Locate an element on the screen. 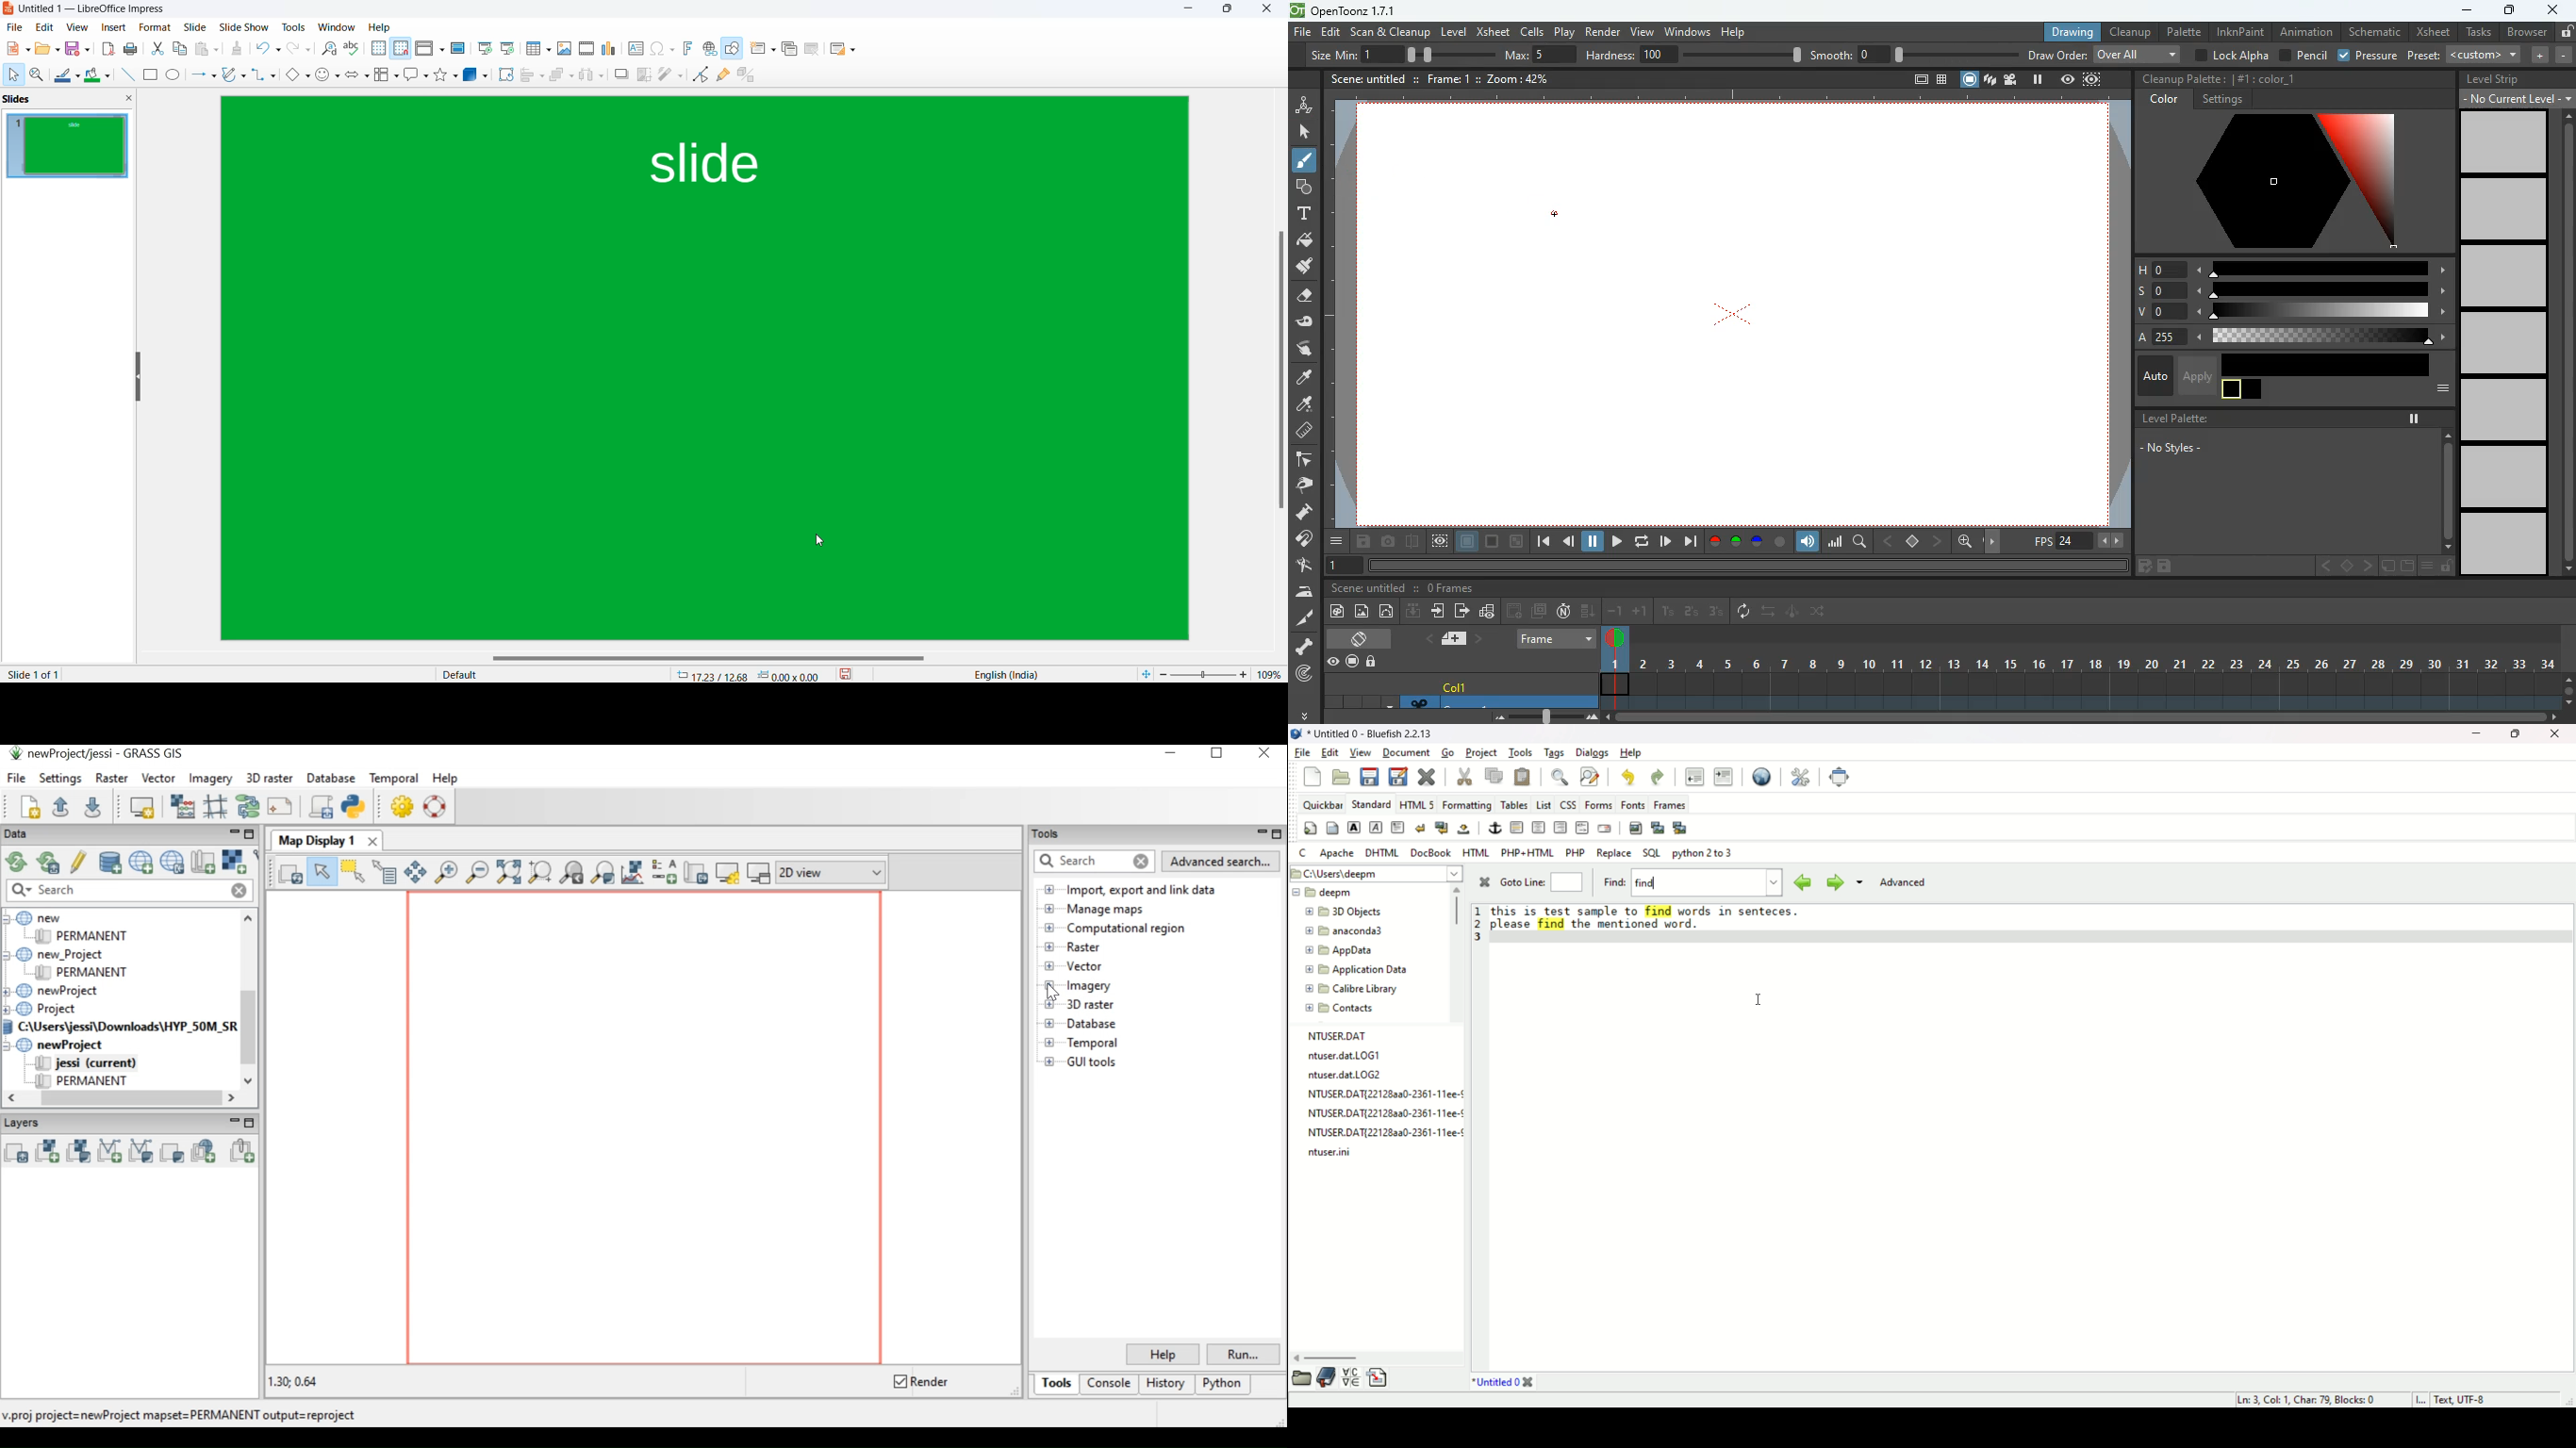  2 is located at coordinates (1692, 612).